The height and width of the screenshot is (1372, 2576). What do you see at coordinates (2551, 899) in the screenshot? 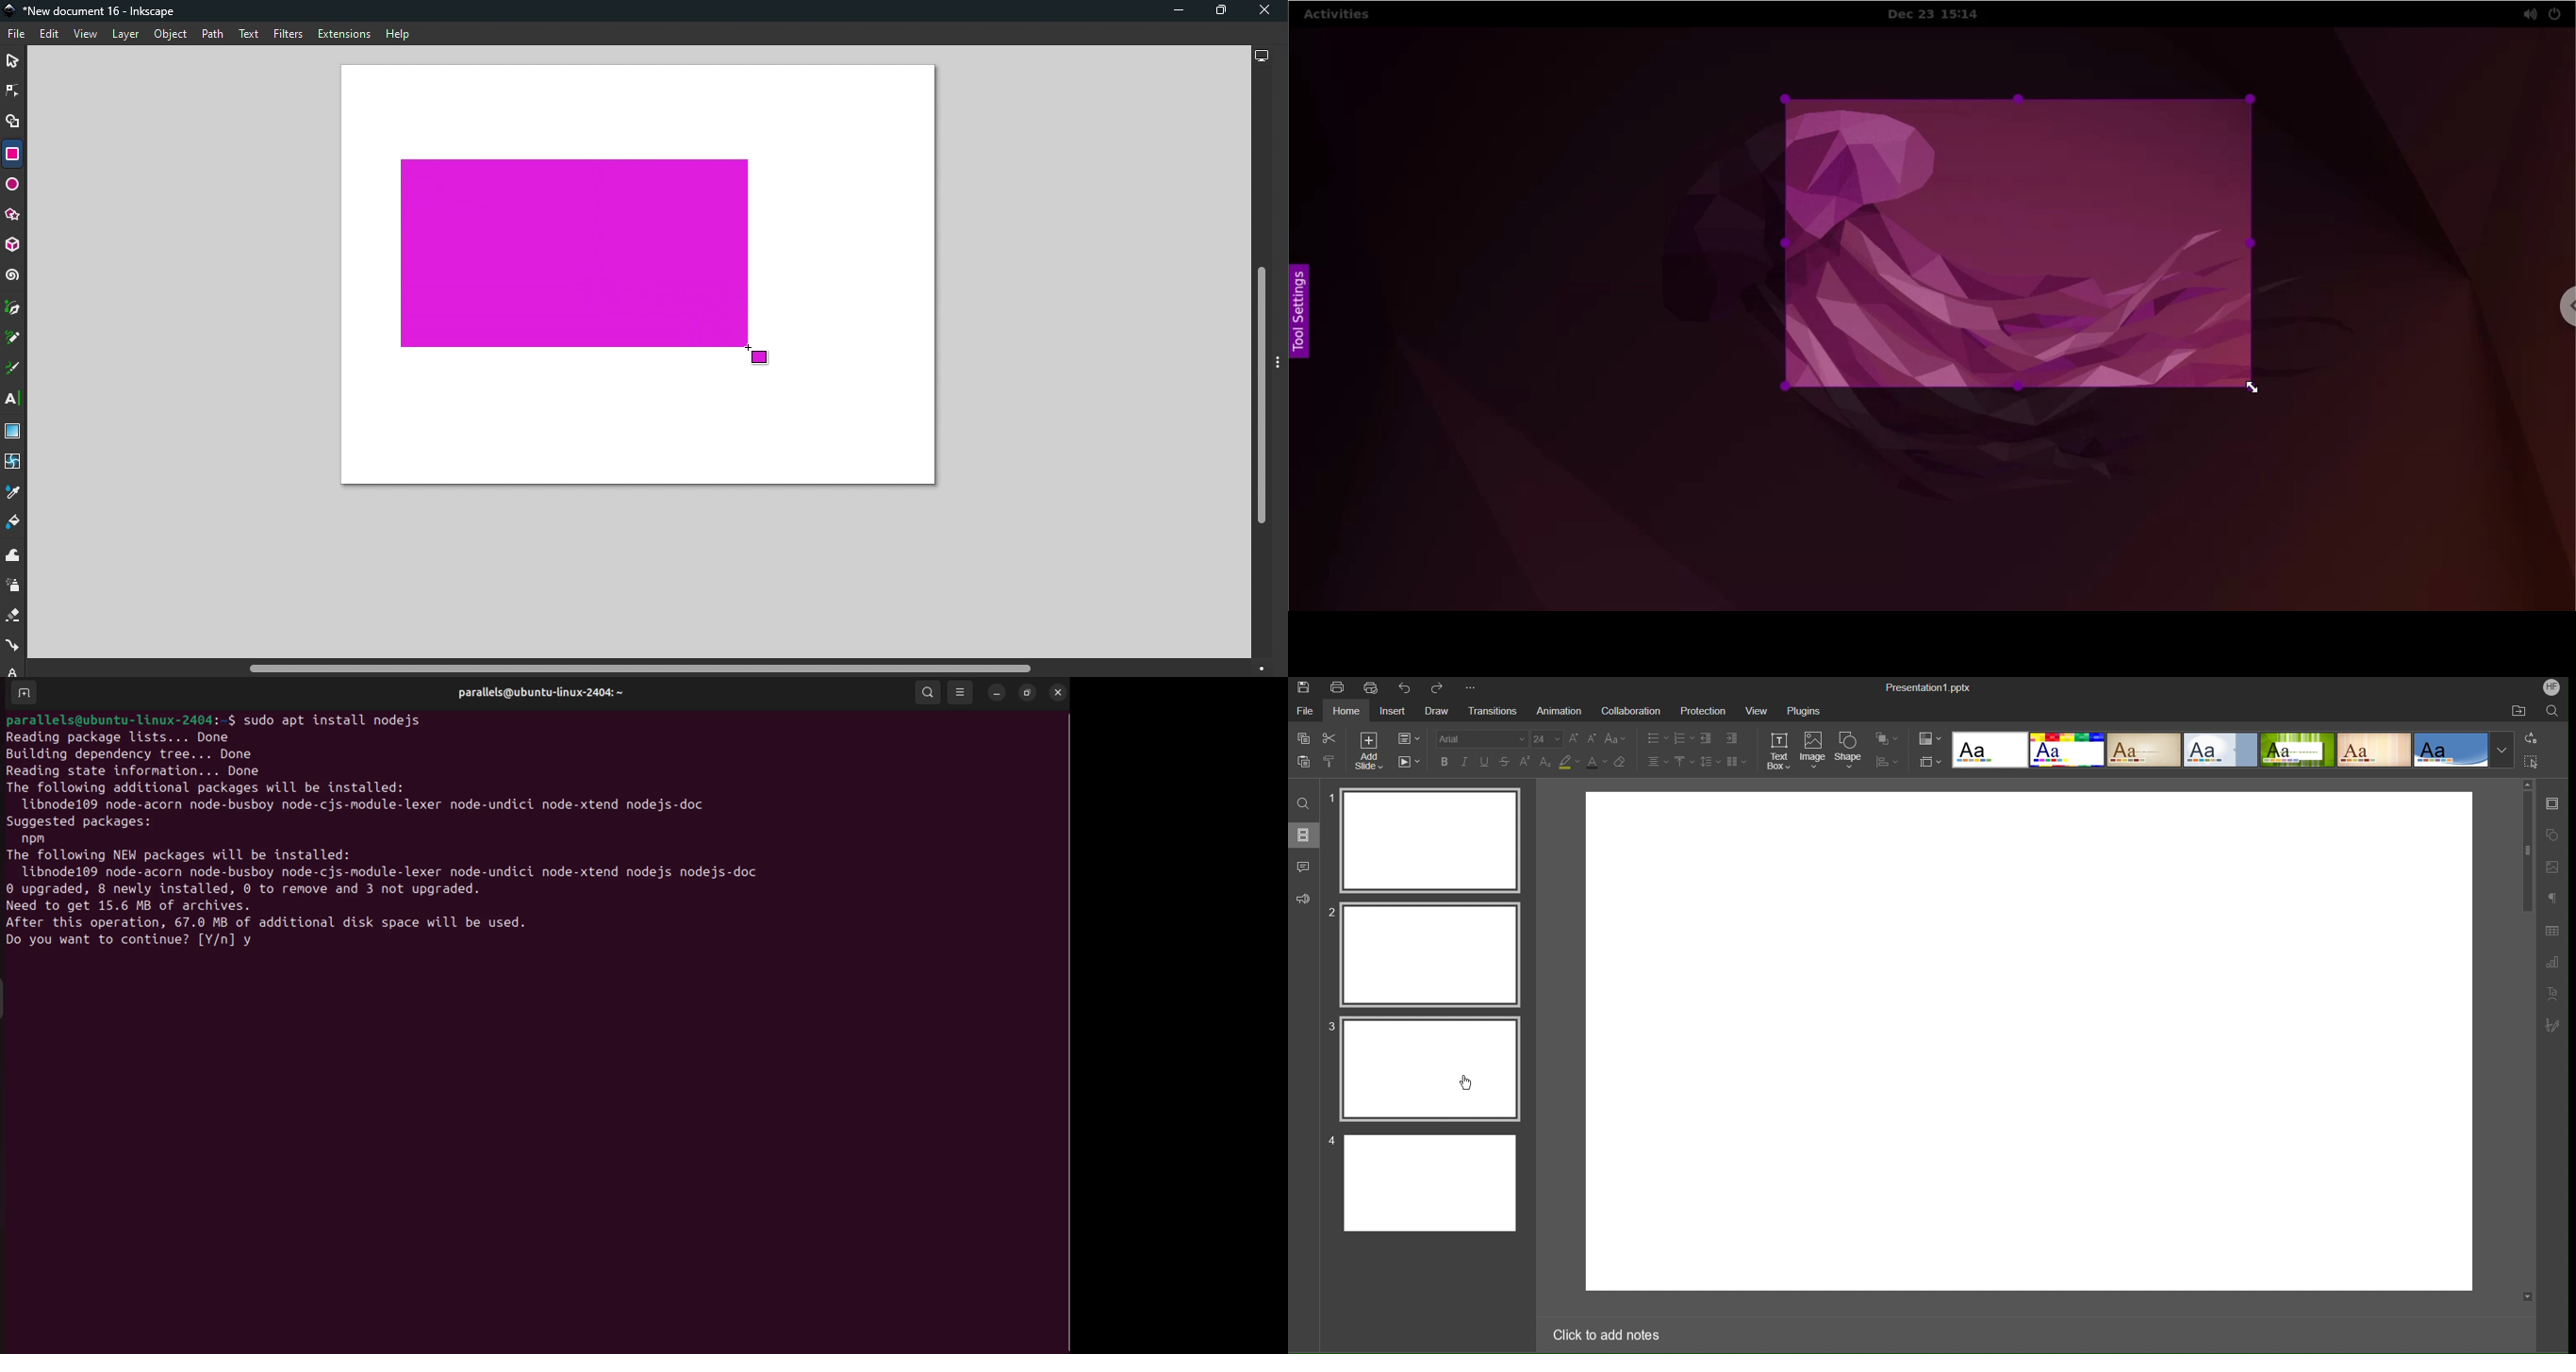
I see `Paragraph Settings` at bounding box center [2551, 899].